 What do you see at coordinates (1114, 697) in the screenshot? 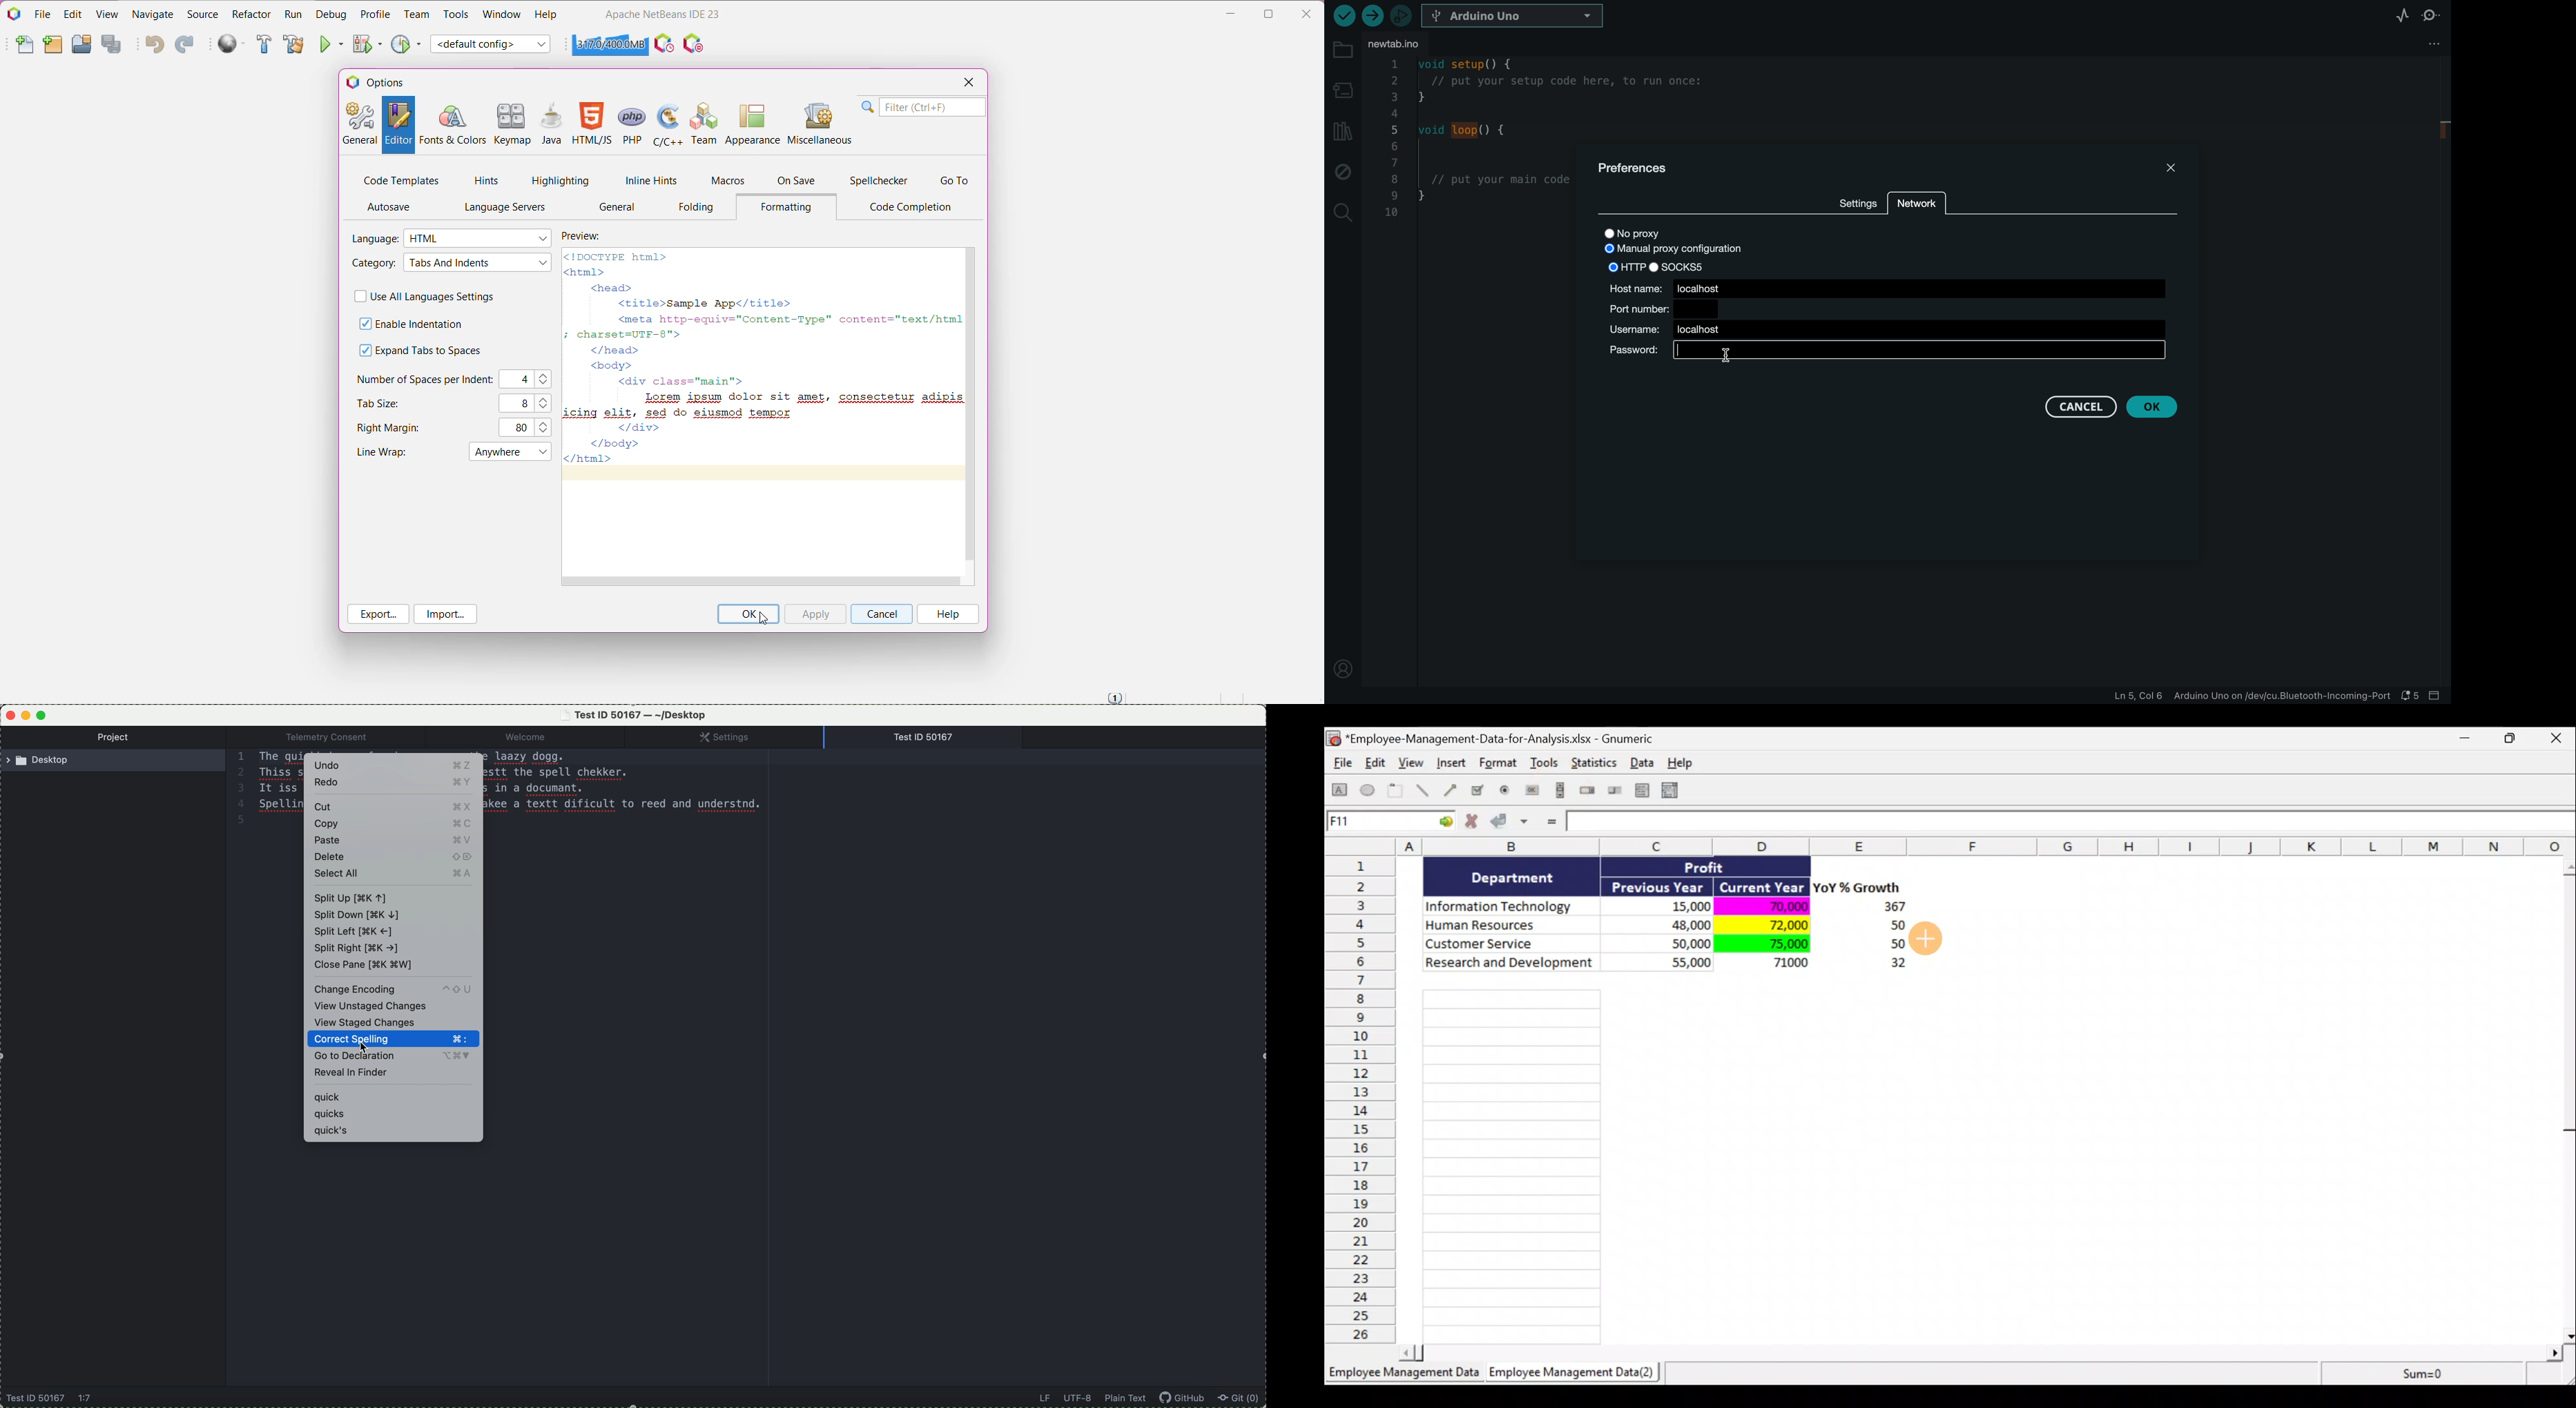
I see `Notifications` at bounding box center [1114, 697].